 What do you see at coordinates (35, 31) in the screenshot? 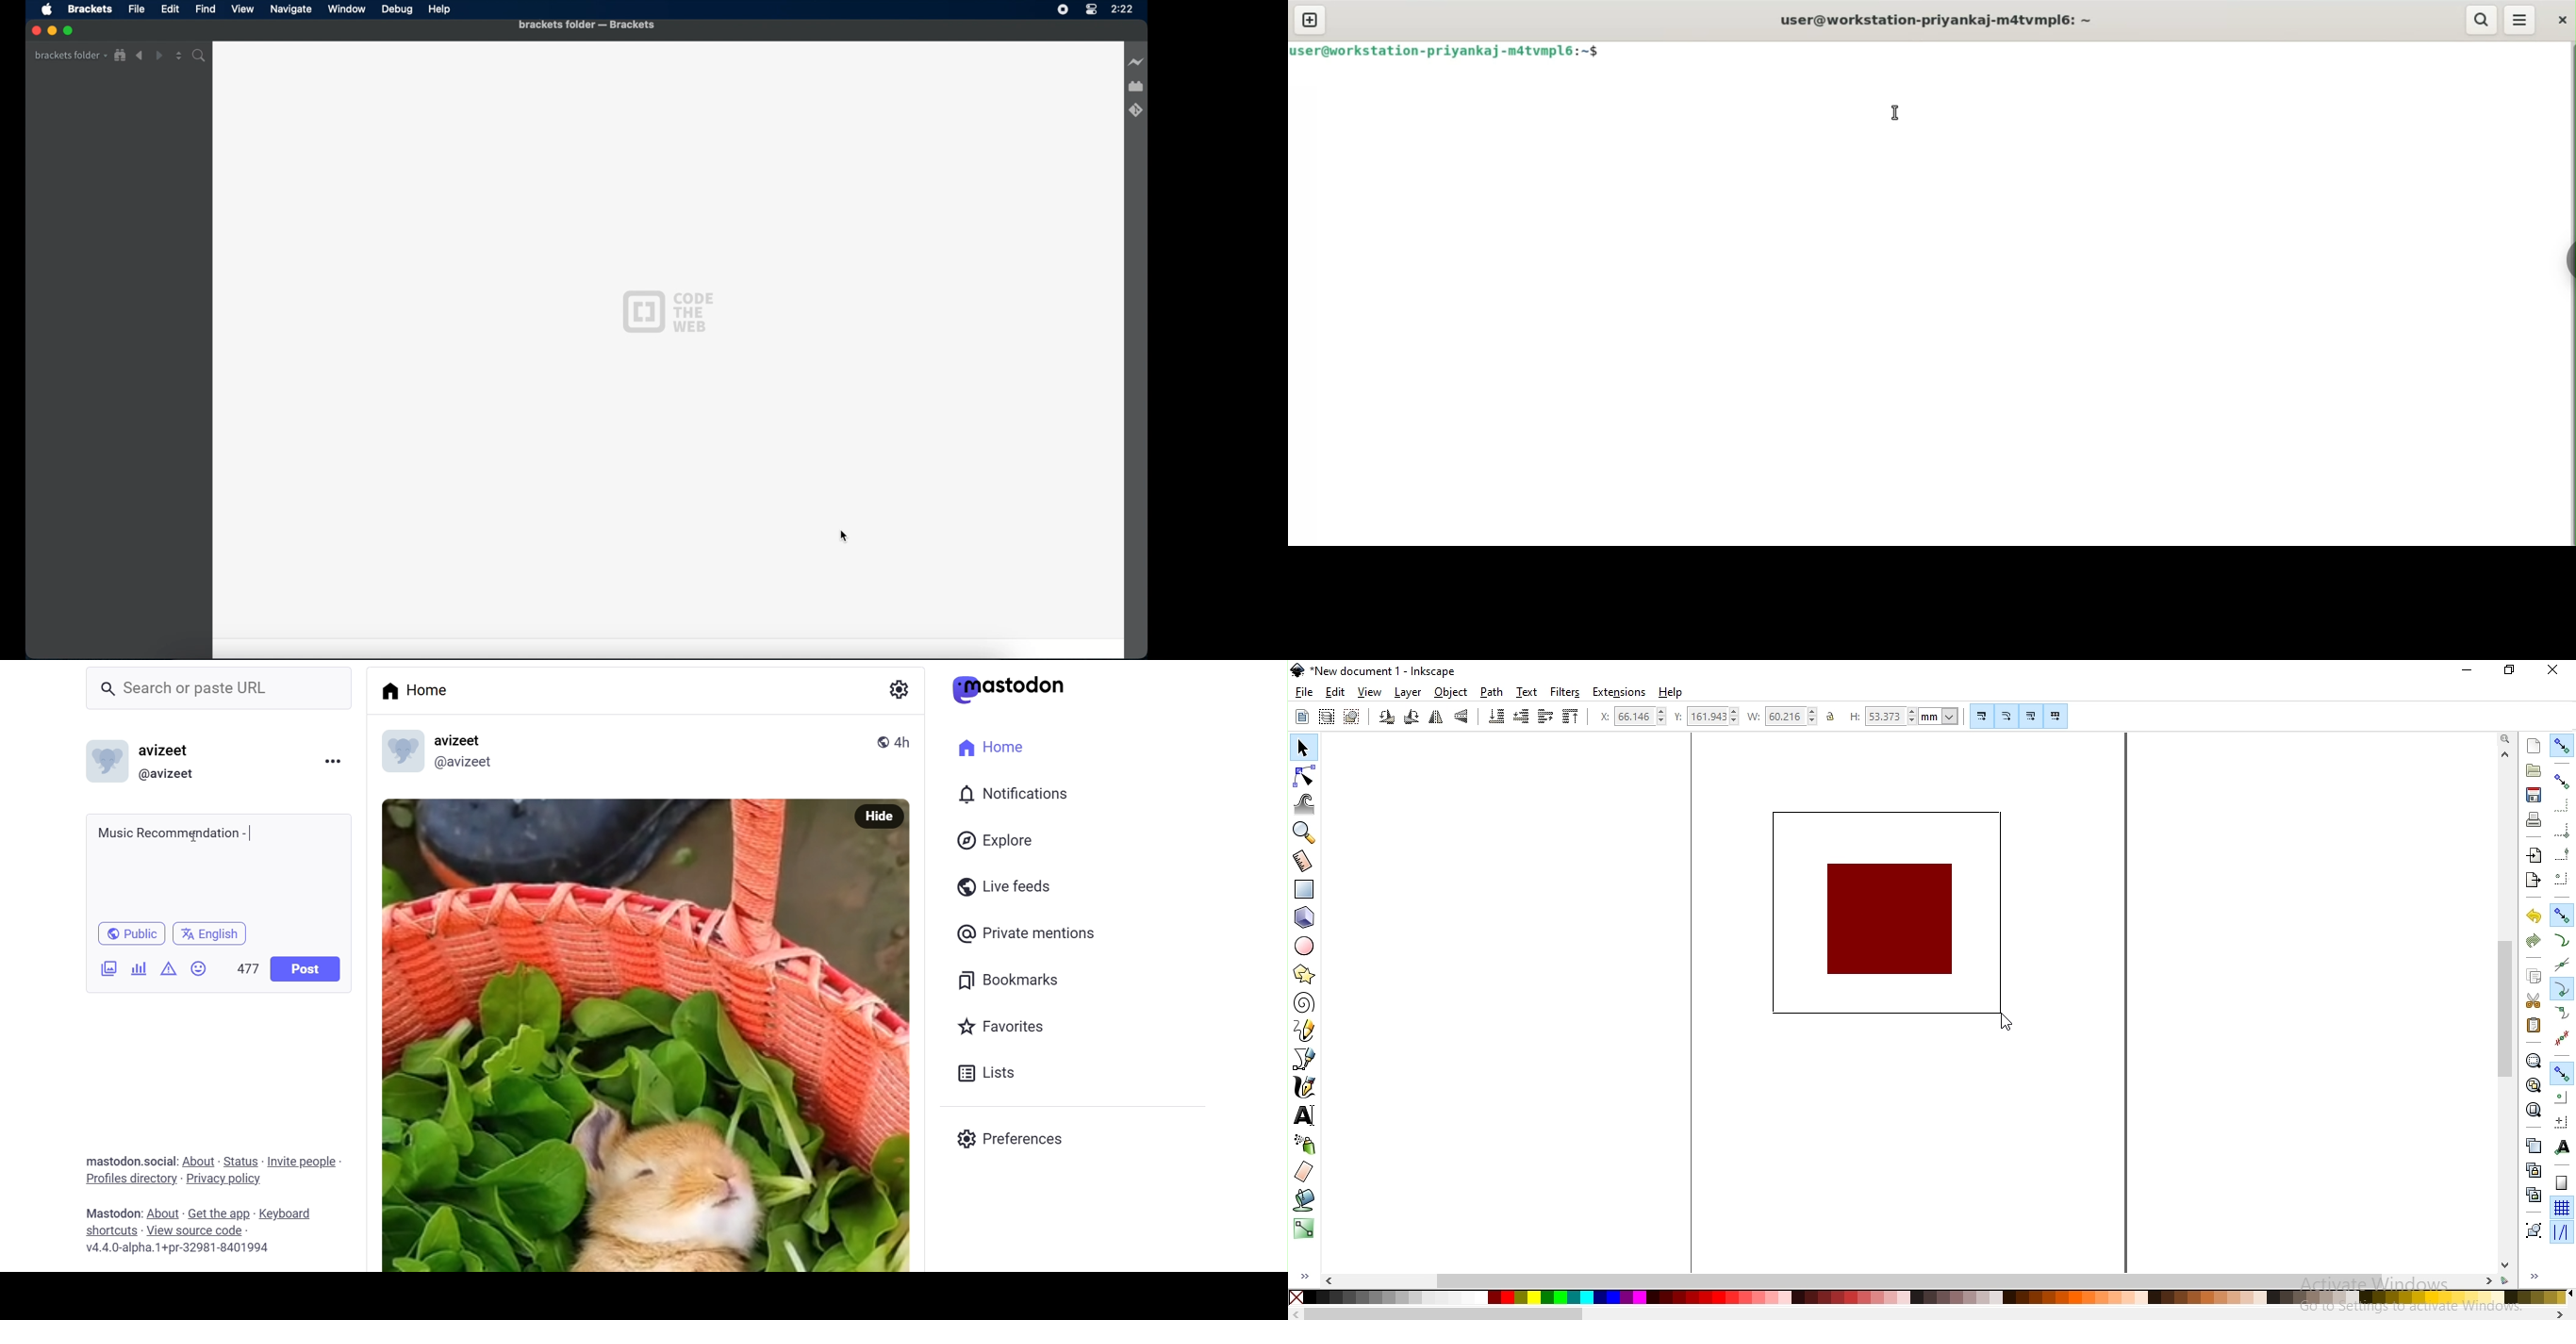
I see `close` at bounding box center [35, 31].